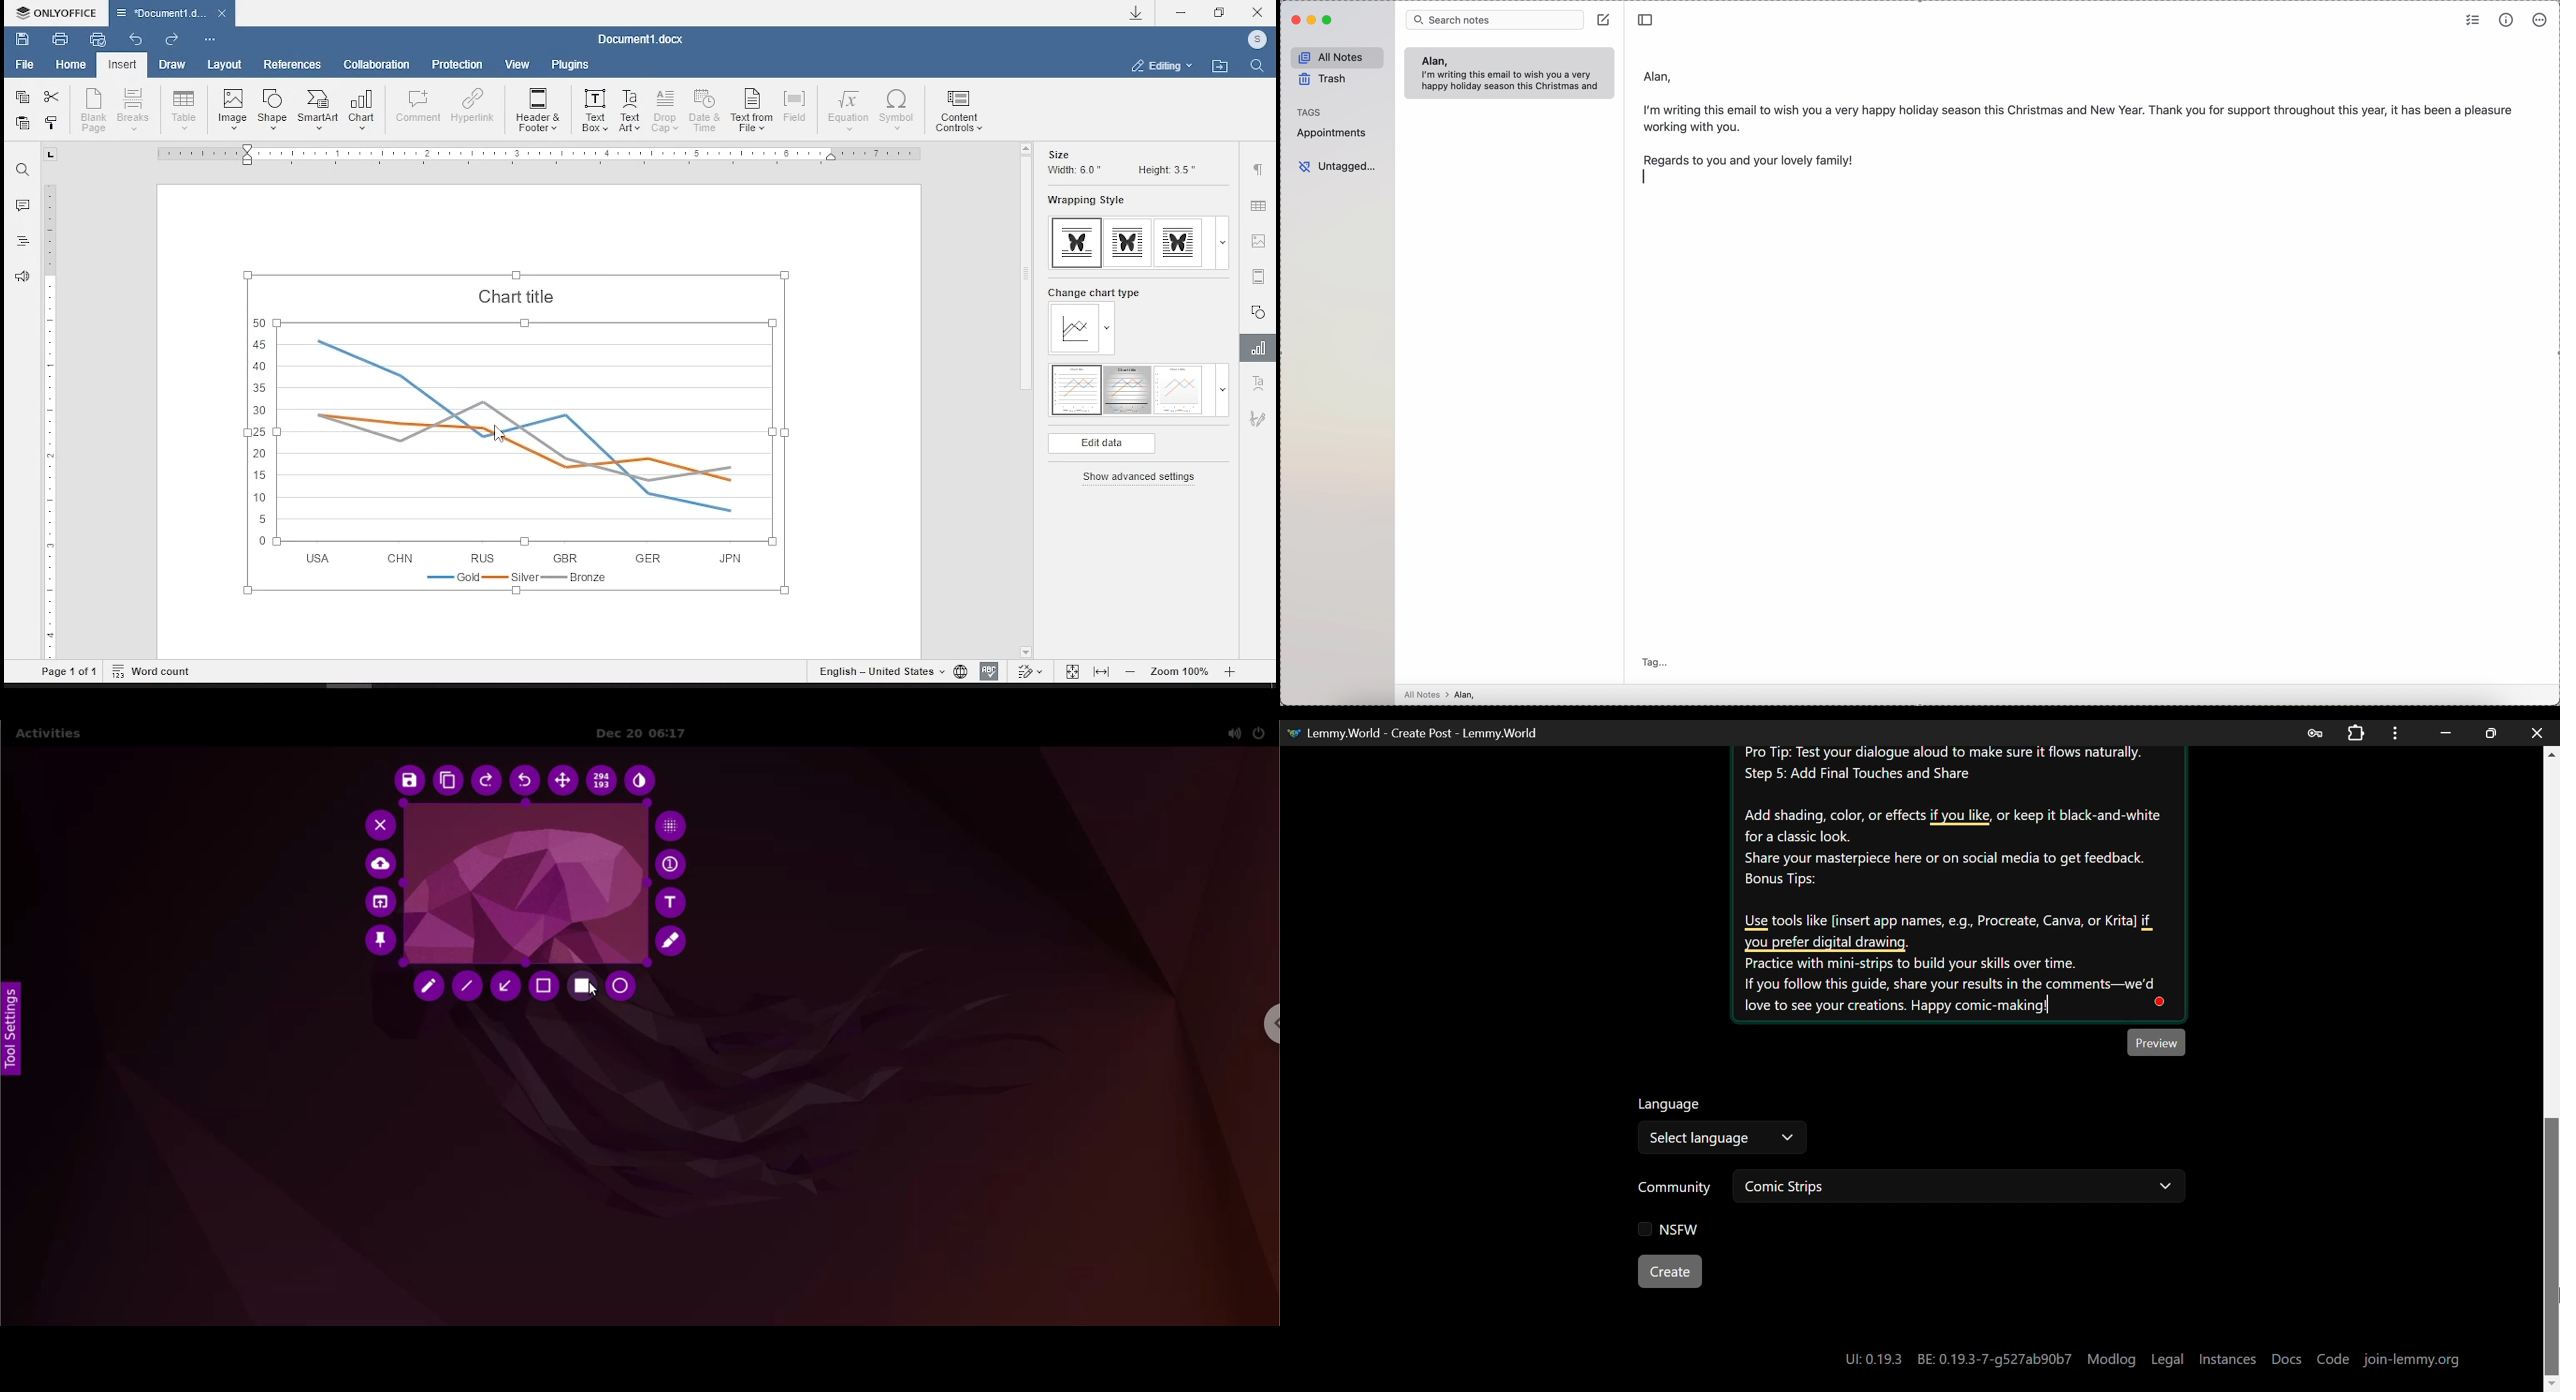 Image resolution: width=2576 pixels, height=1400 pixels. Describe the element at coordinates (1178, 243) in the screenshot. I see `wrapping style` at that location.